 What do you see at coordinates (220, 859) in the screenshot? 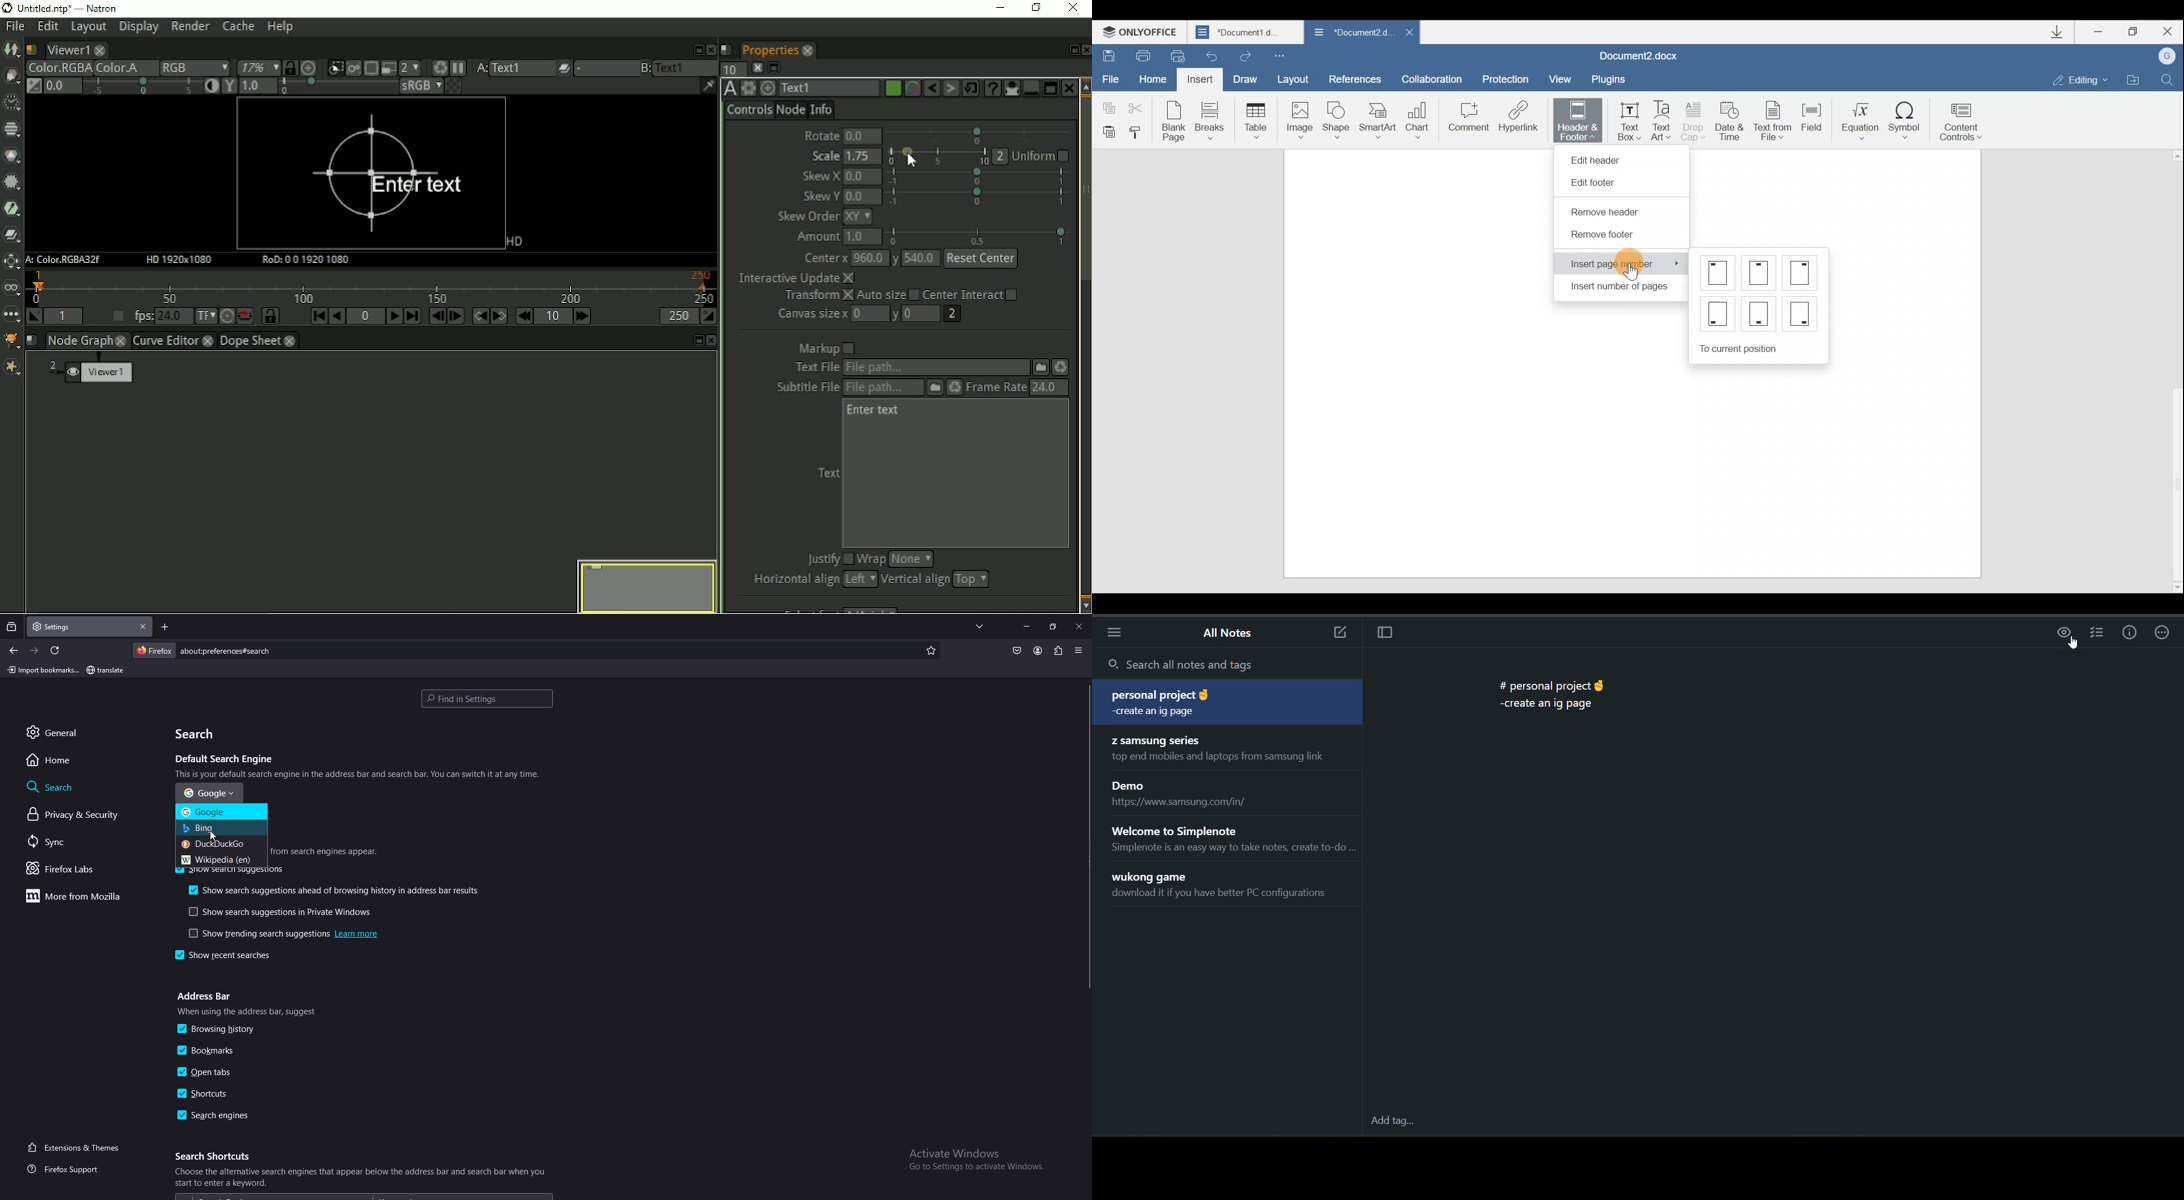
I see `wikipedia` at bounding box center [220, 859].